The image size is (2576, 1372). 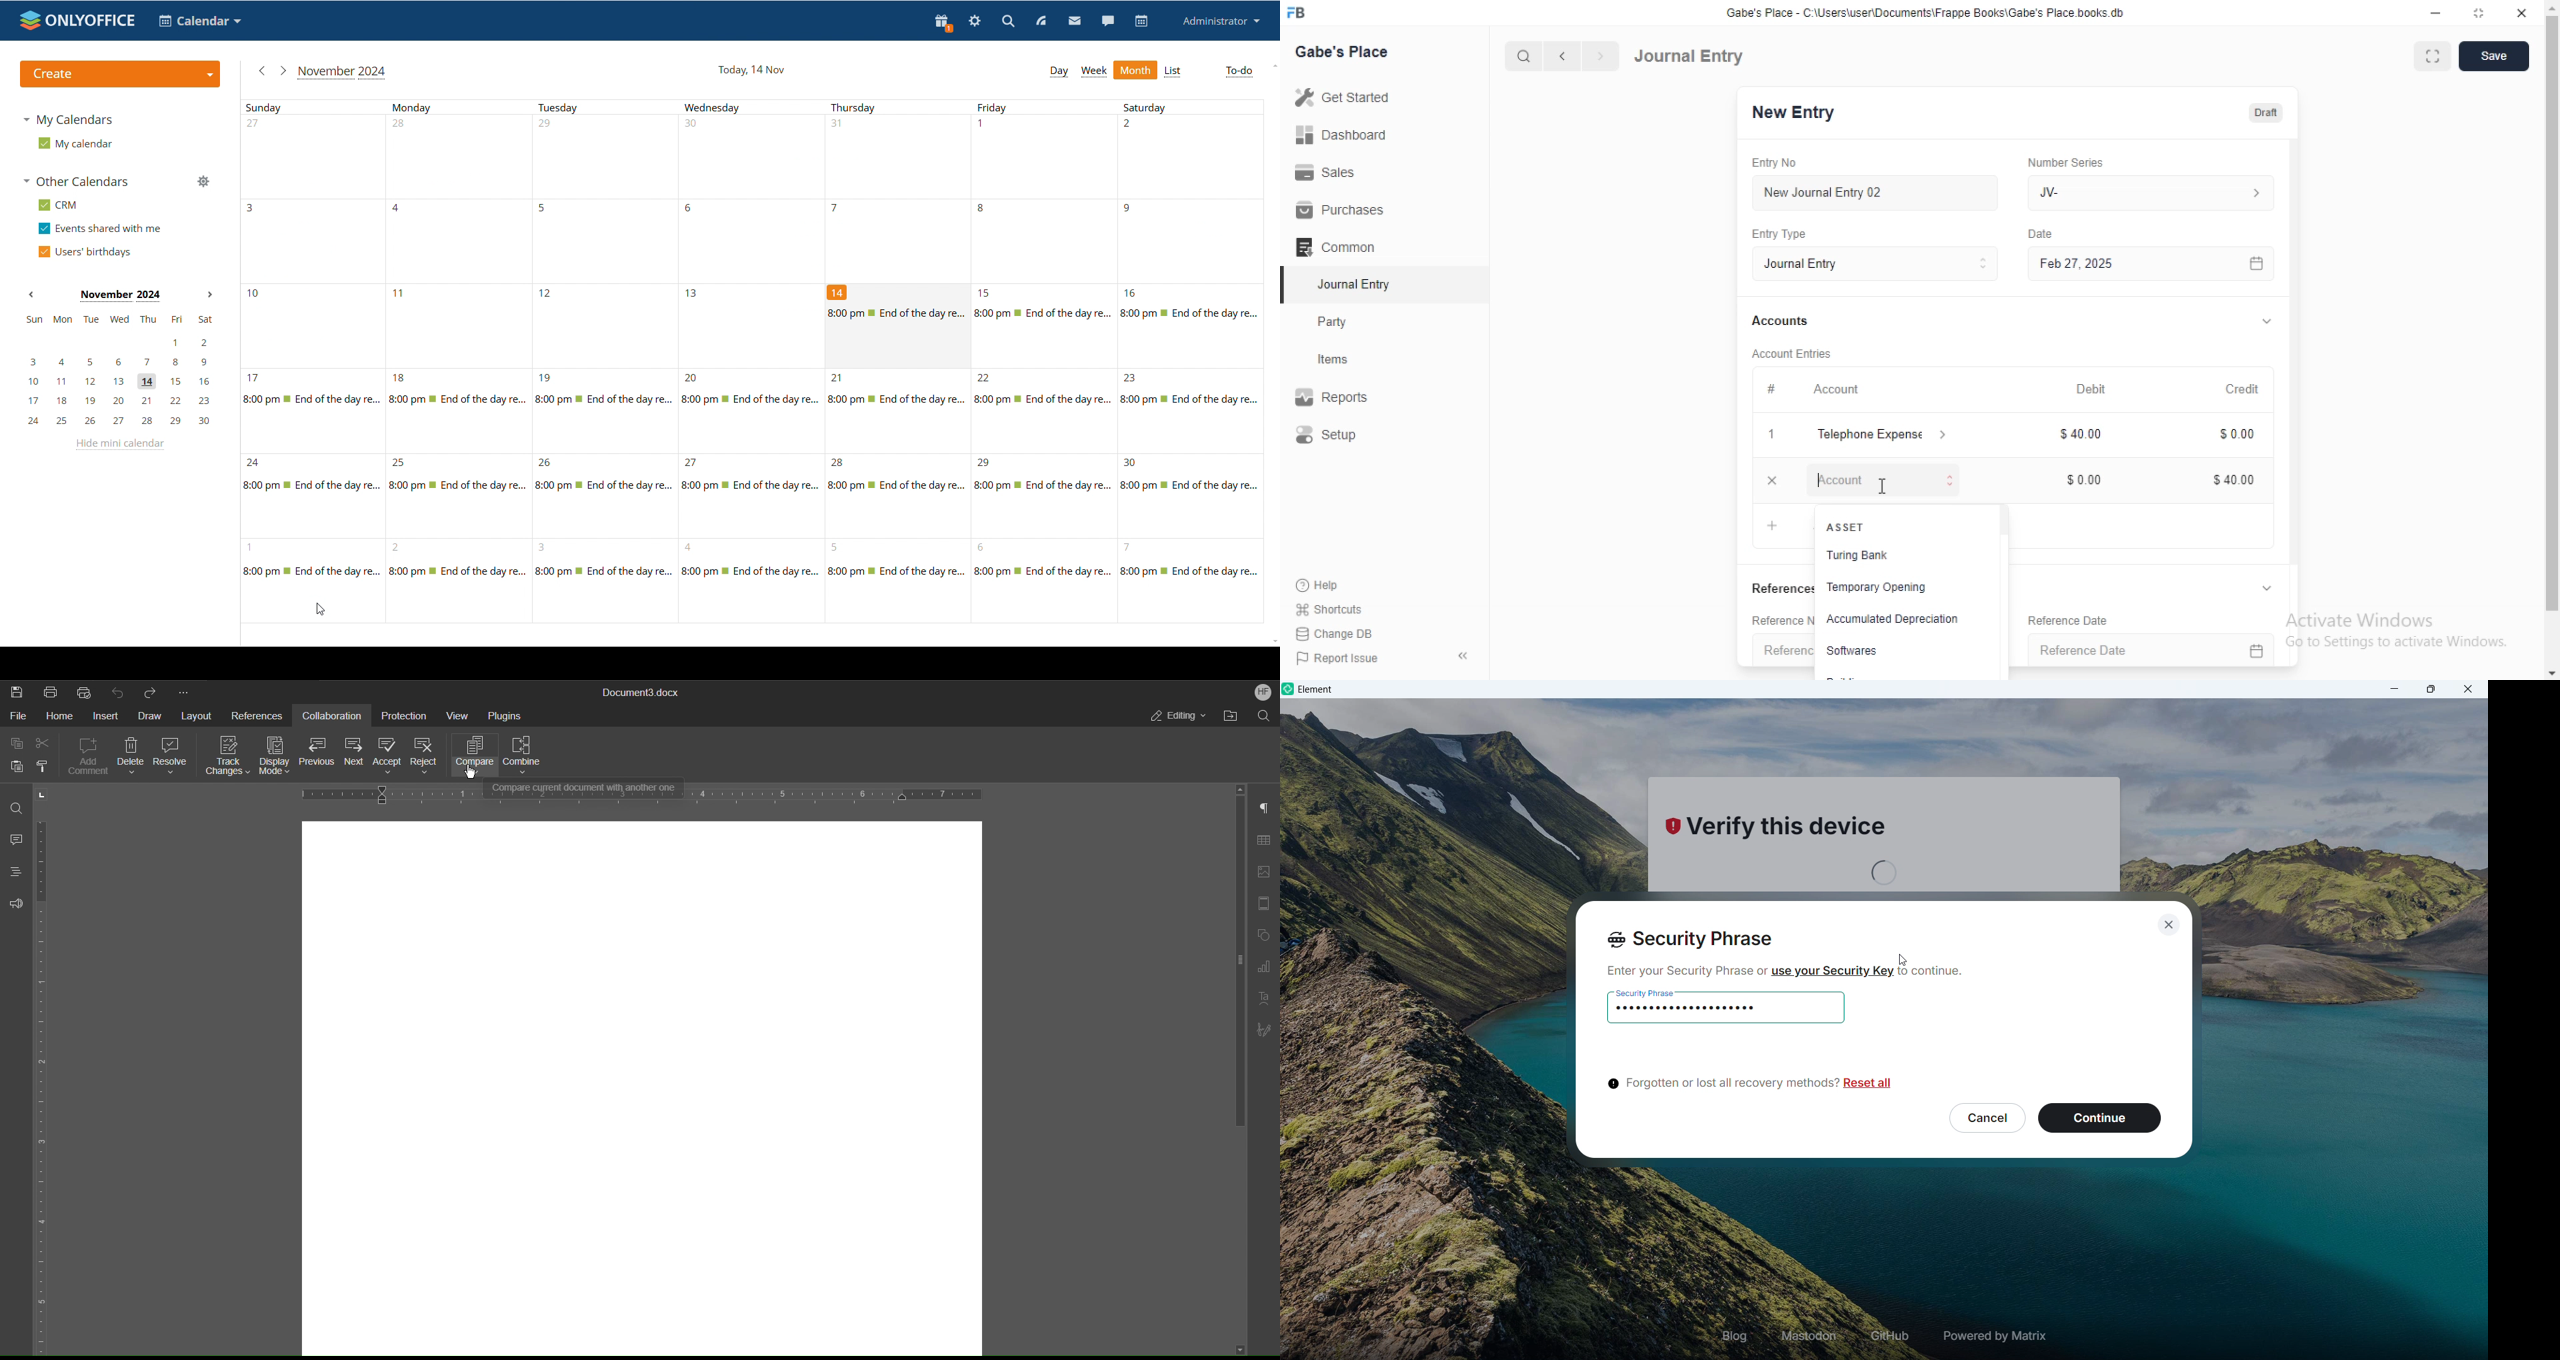 What do you see at coordinates (1691, 940) in the screenshot?
I see `Security phrase ` at bounding box center [1691, 940].